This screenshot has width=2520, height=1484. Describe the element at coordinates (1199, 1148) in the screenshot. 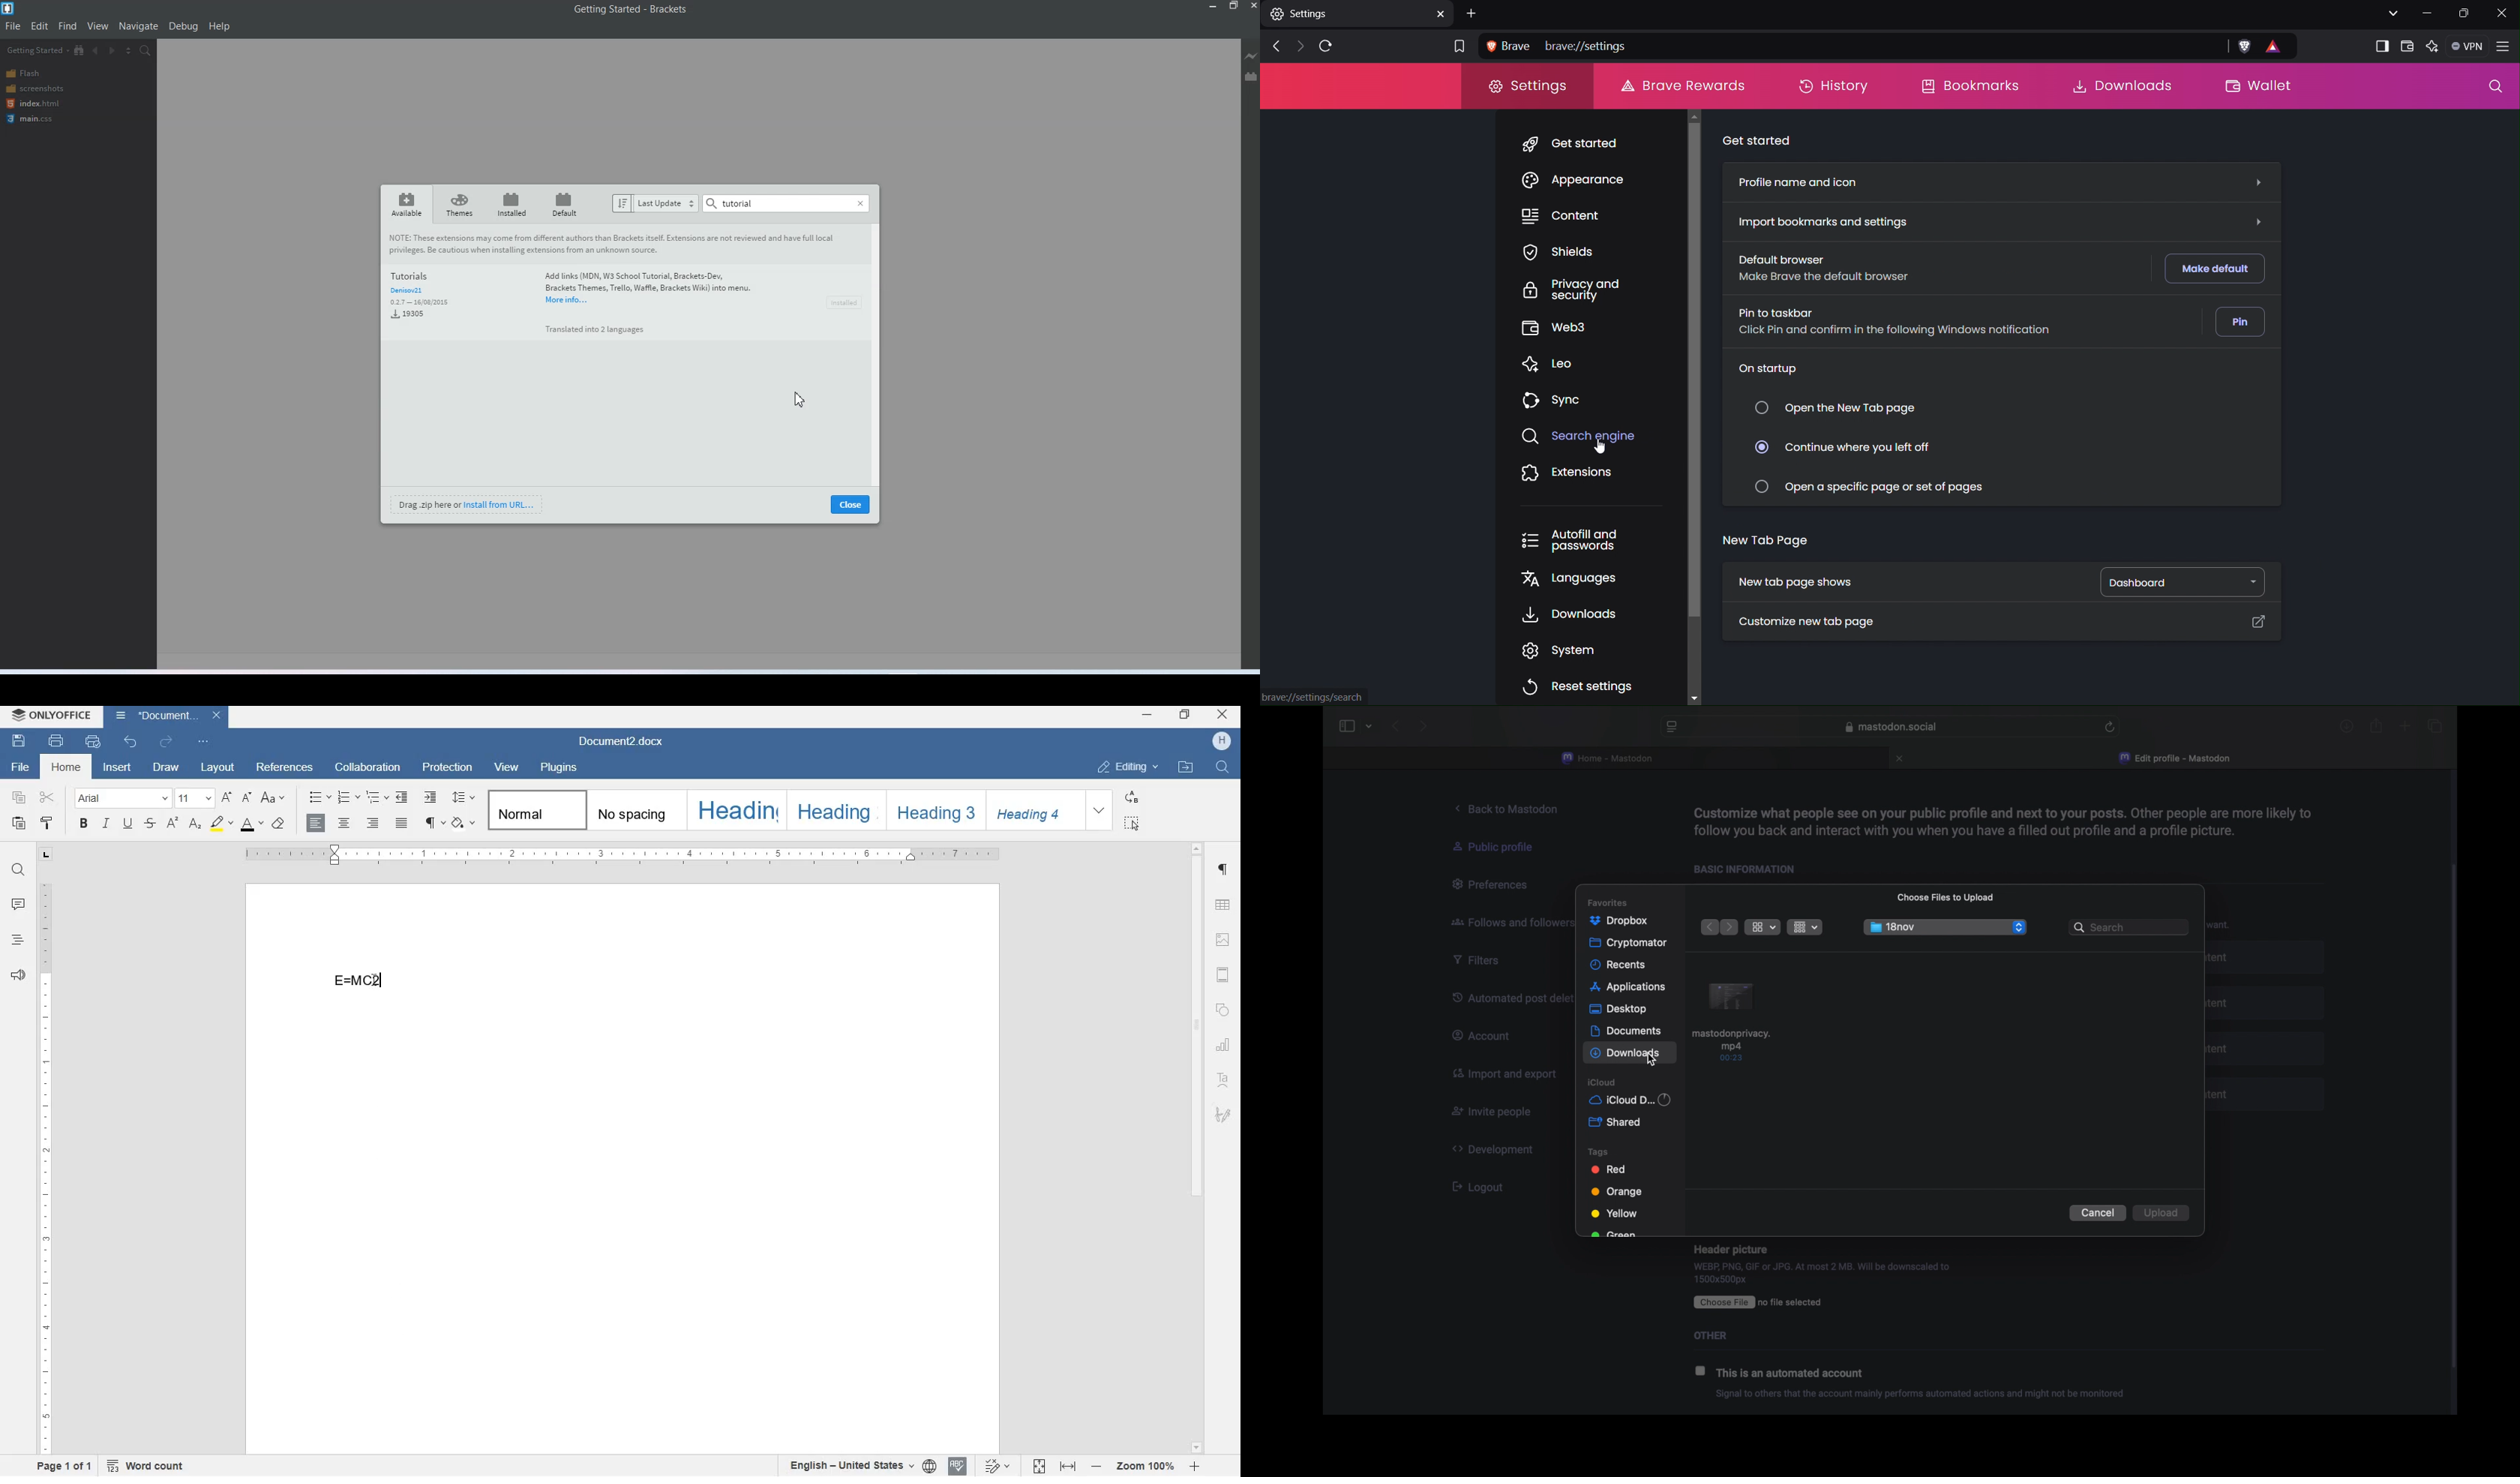

I see `scrollbar` at that location.